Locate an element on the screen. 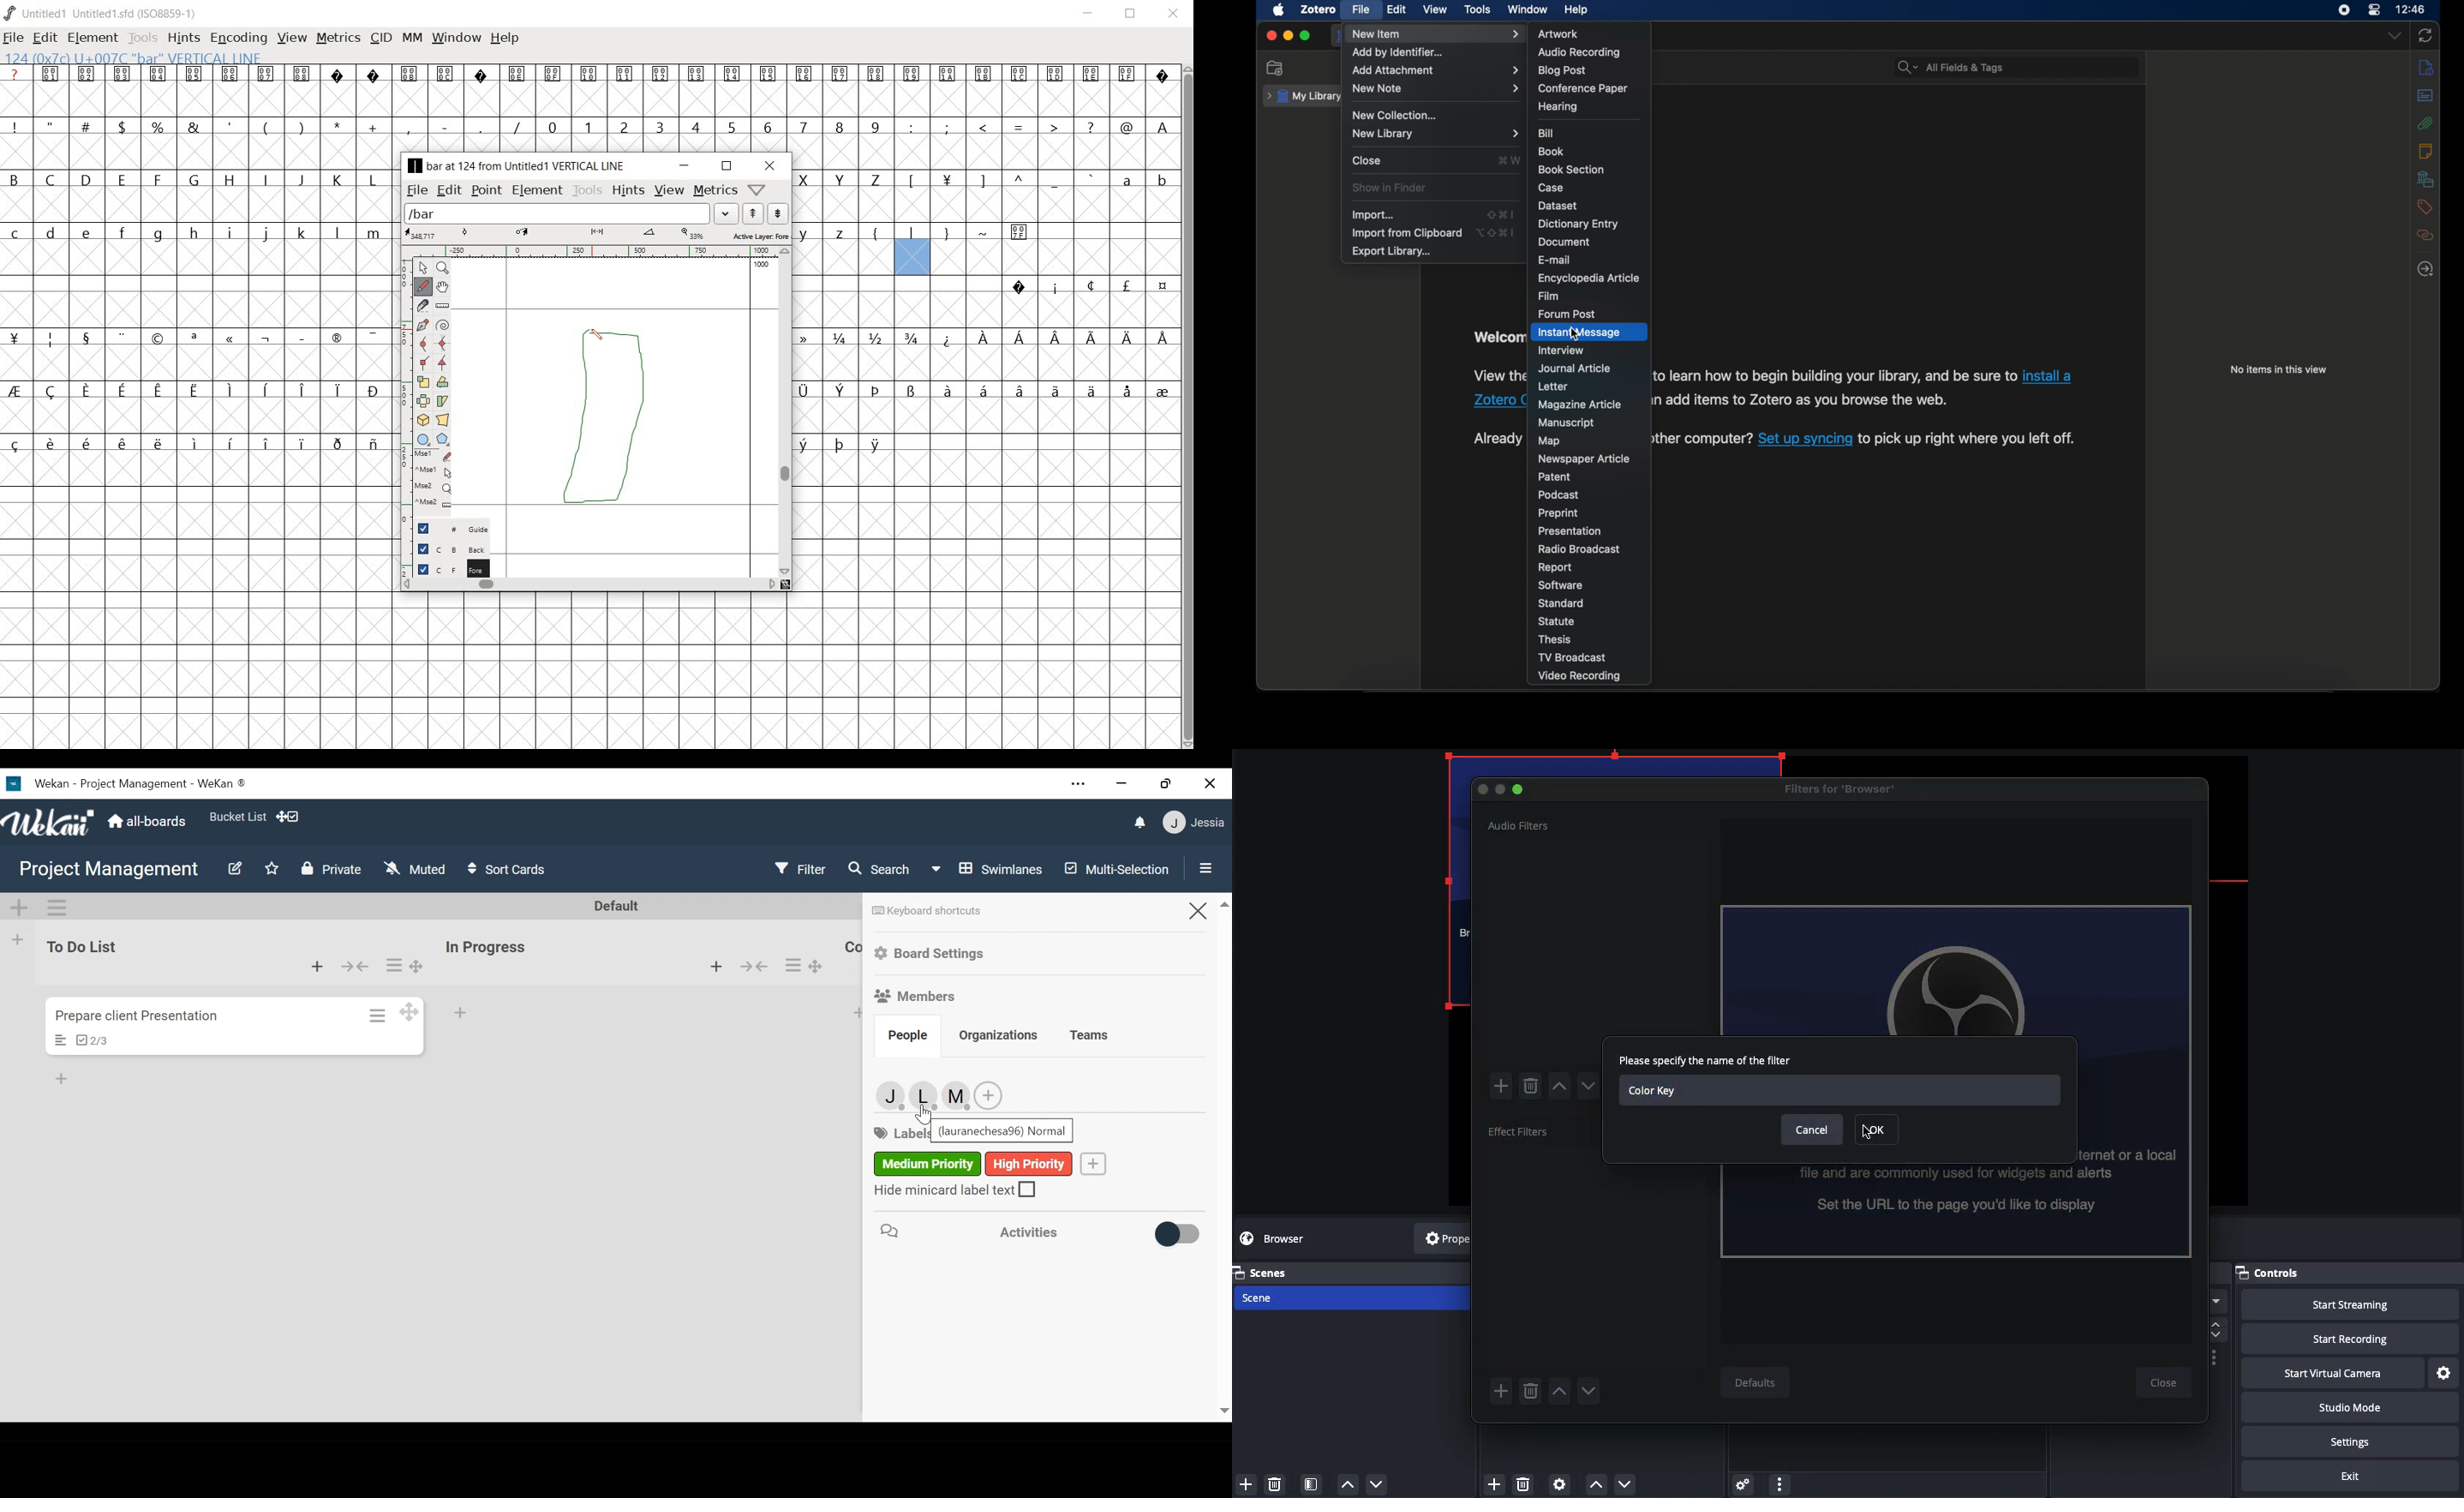 The width and height of the screenshot is (2464, 1512). scale the selection is located at coordinates (422, 380).